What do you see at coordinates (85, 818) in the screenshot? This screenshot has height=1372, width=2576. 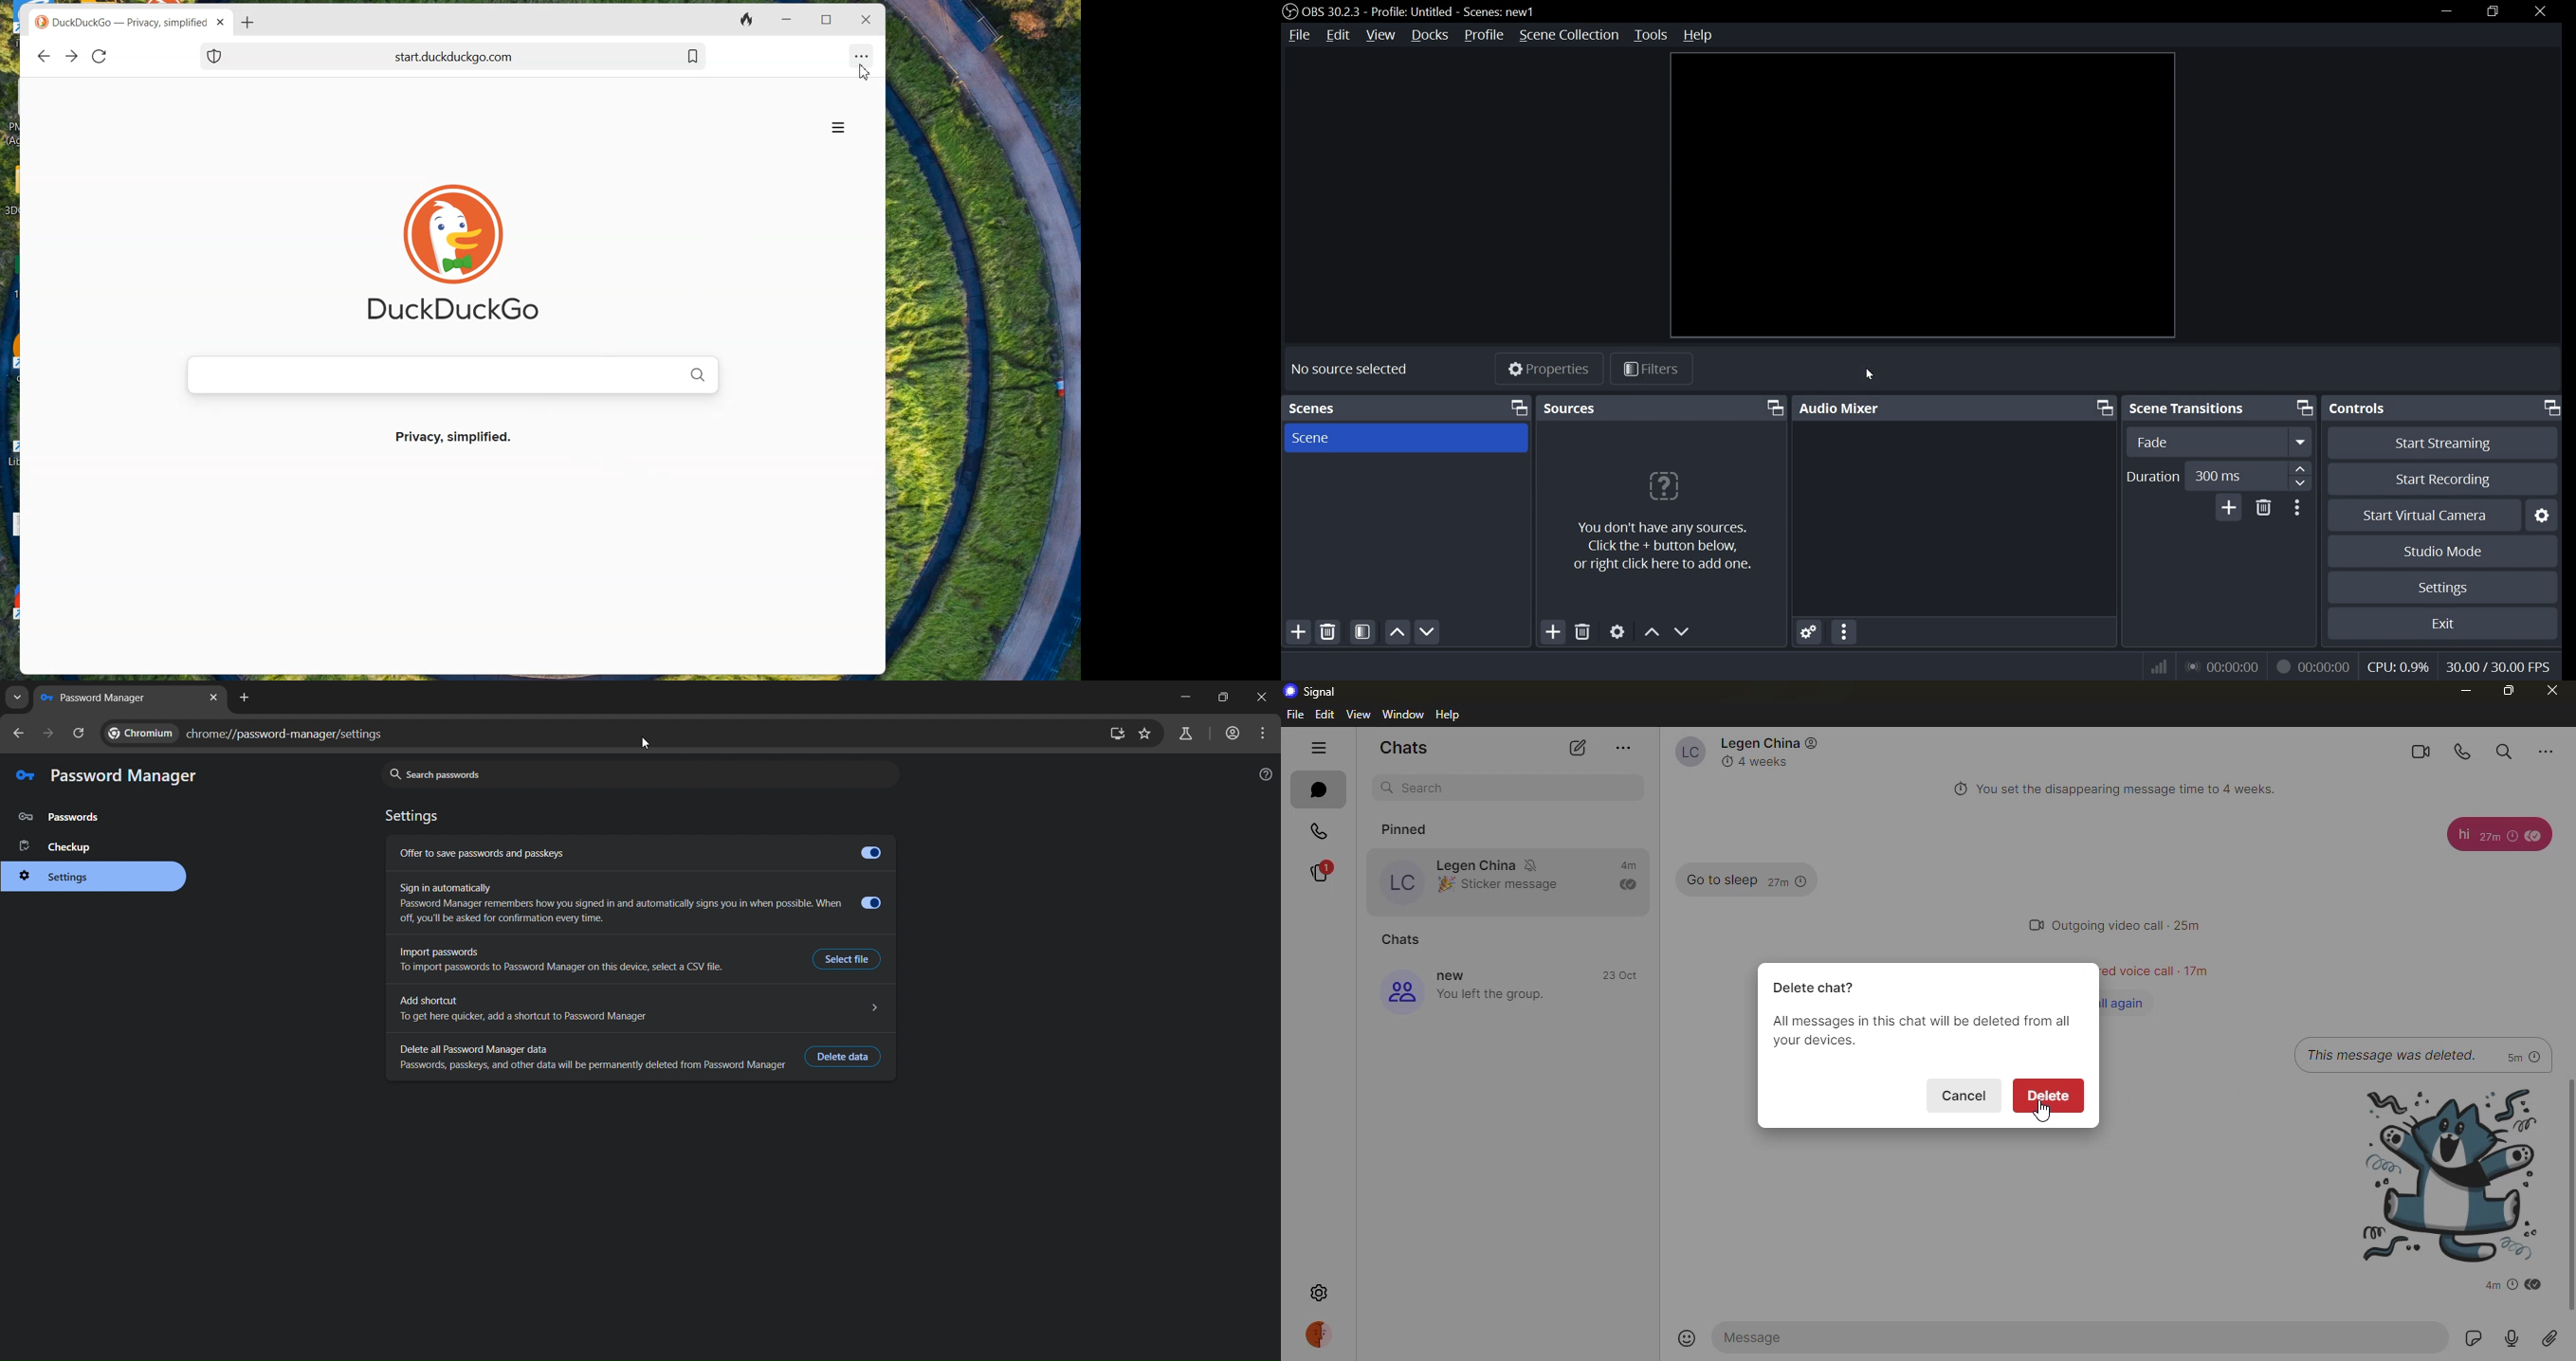 I see `password` at bounding box center [85, 818].